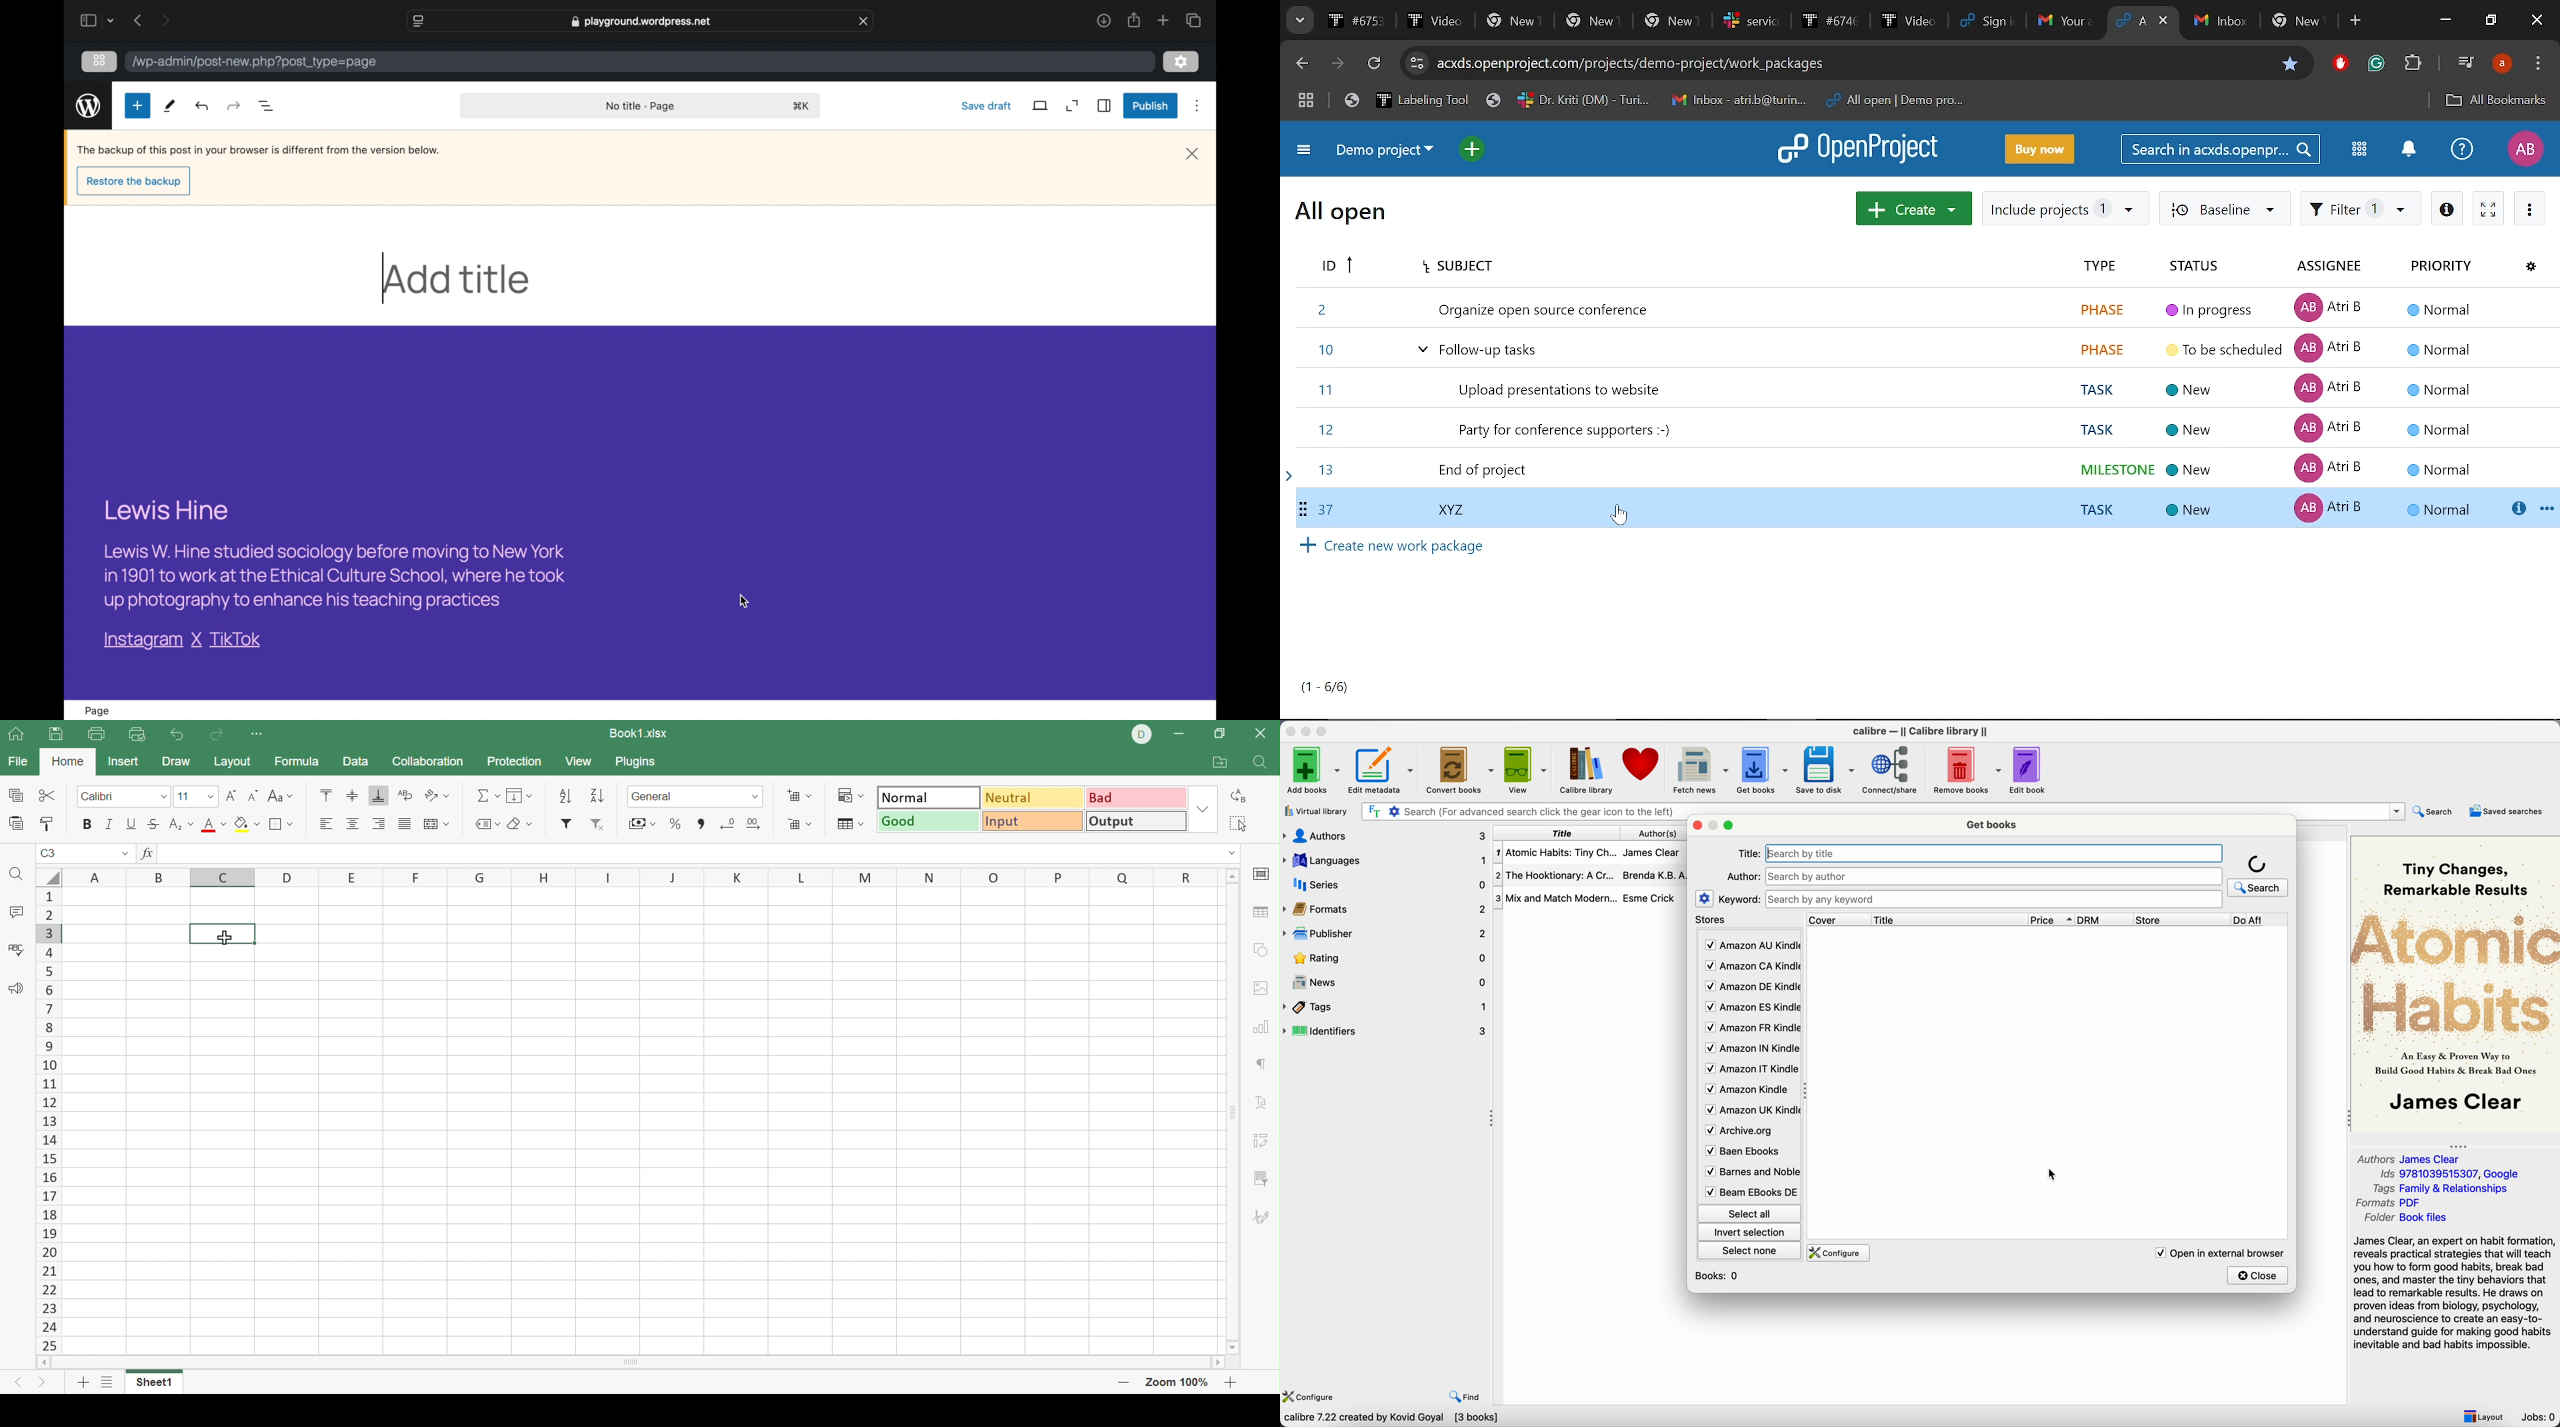 This screenshot has height=1428, width=2576. Describe the element at coordinates (1262, 1063) in the screenshot. I see `Paragraph settings` at that location.